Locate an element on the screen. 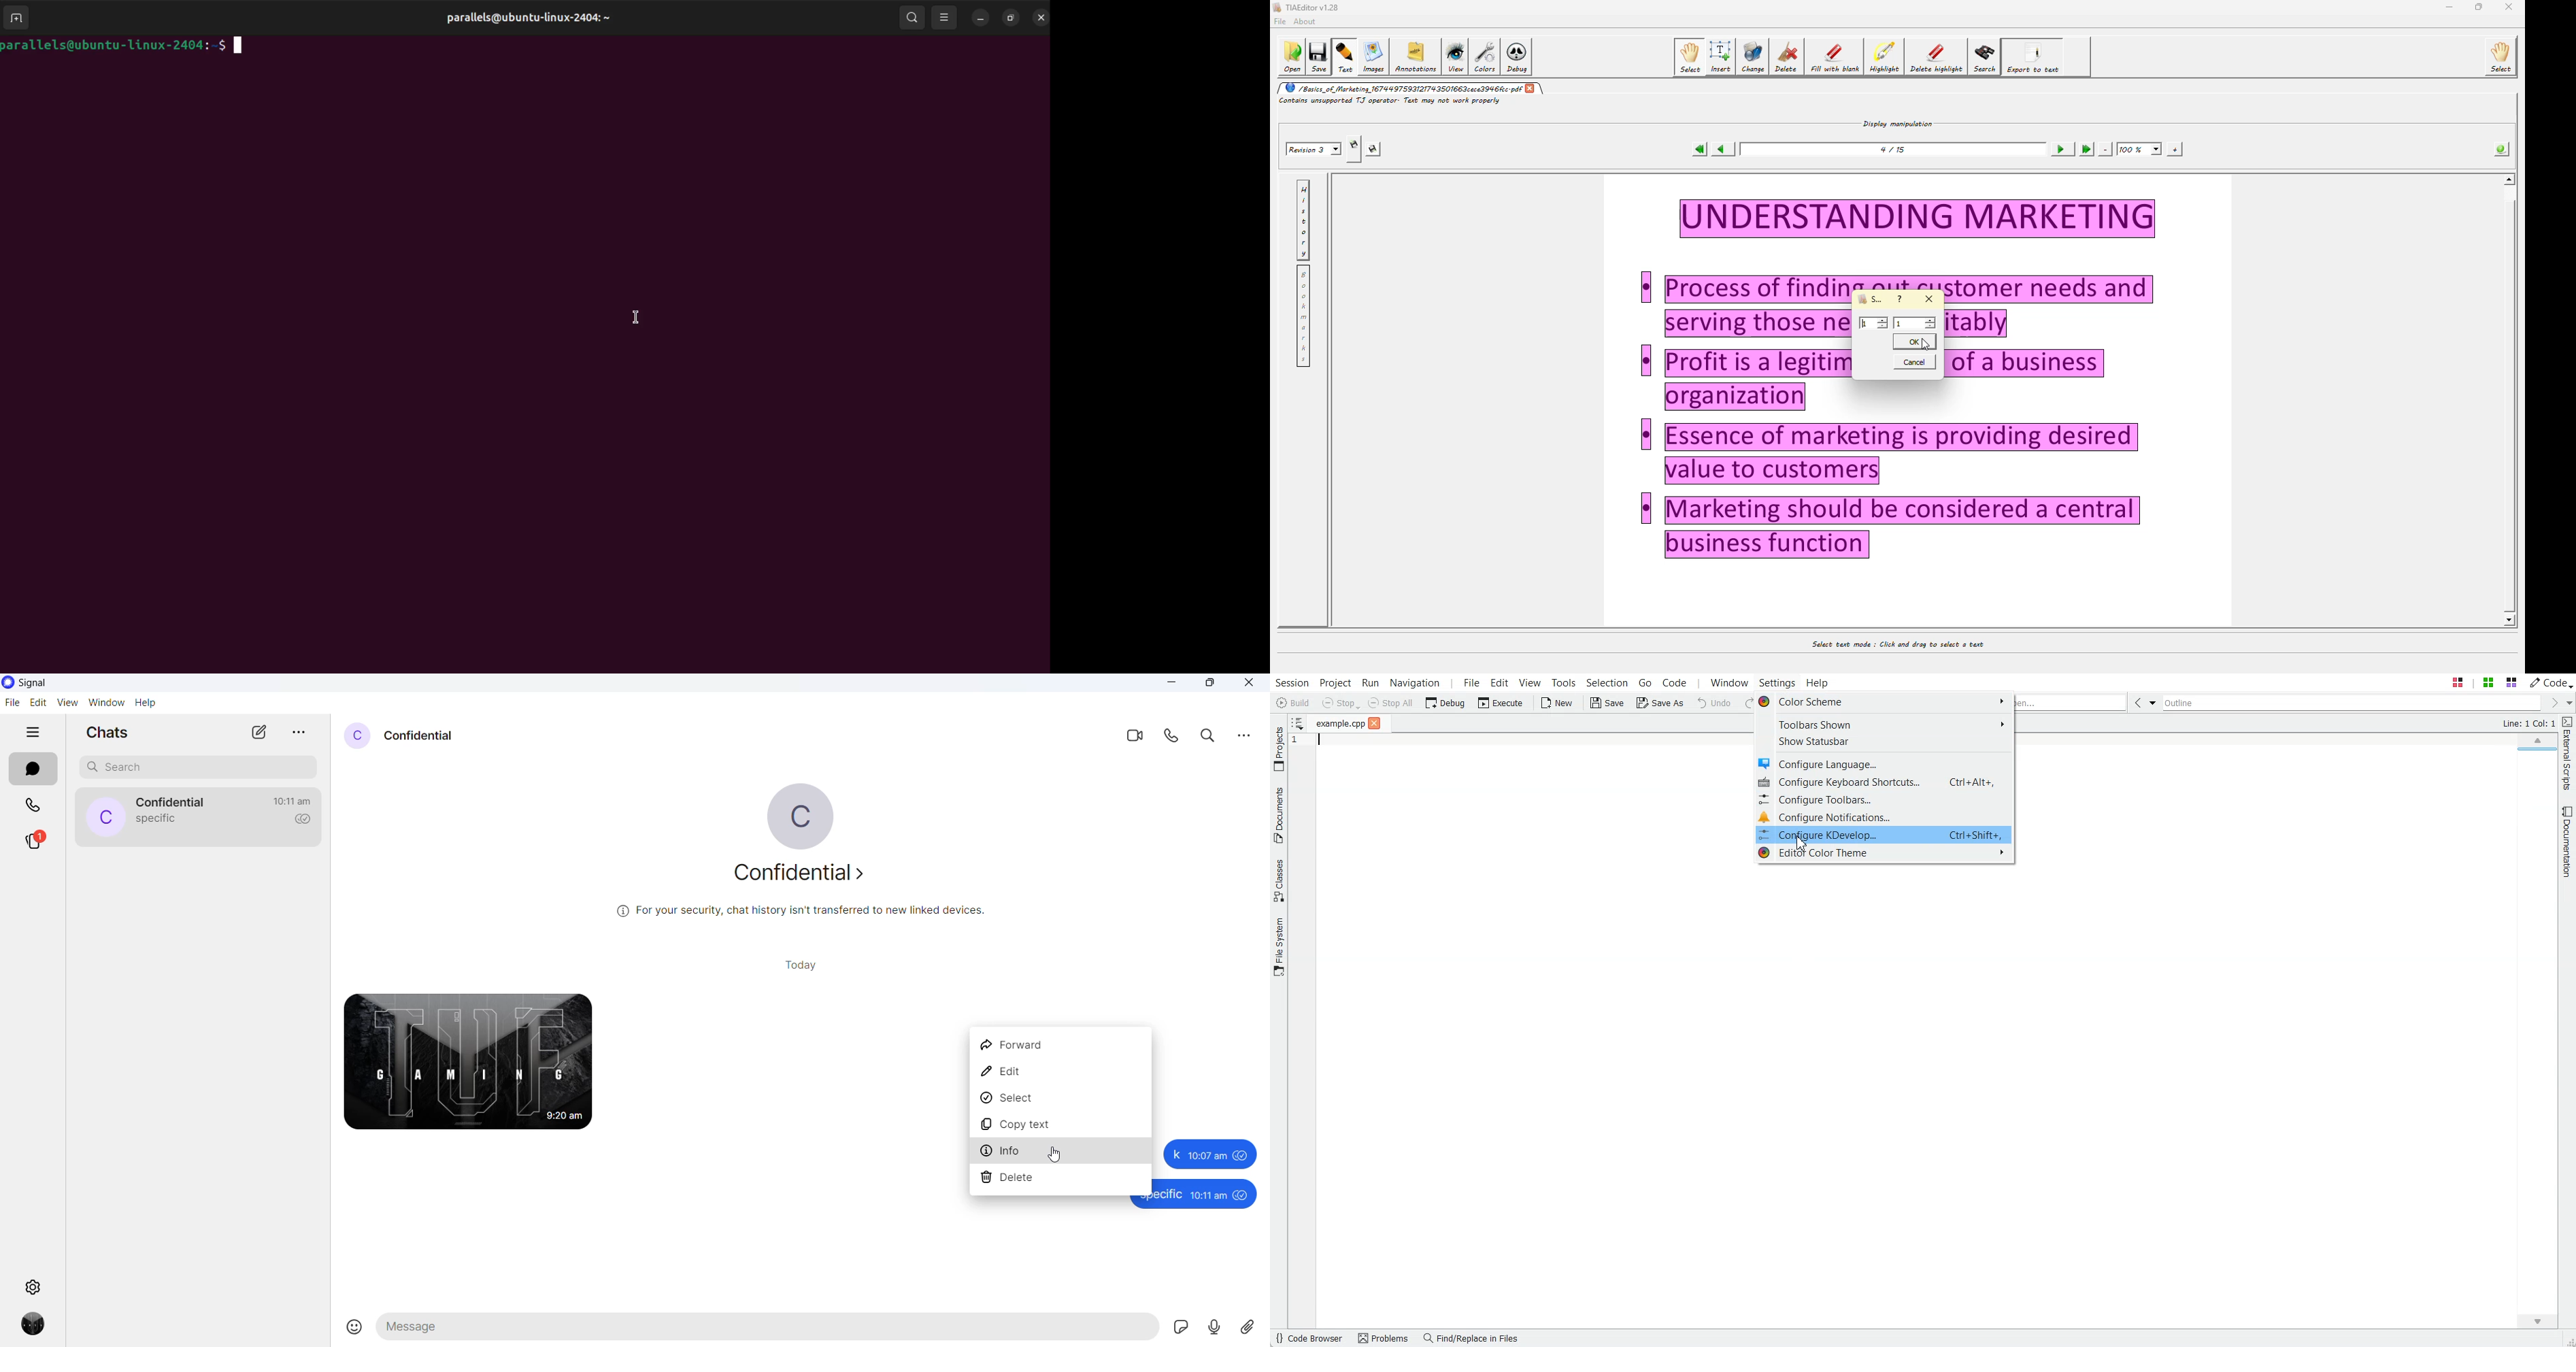 The width and height of the screenshot is (2576, 1372). k is located at coordinates (1174, 1154).